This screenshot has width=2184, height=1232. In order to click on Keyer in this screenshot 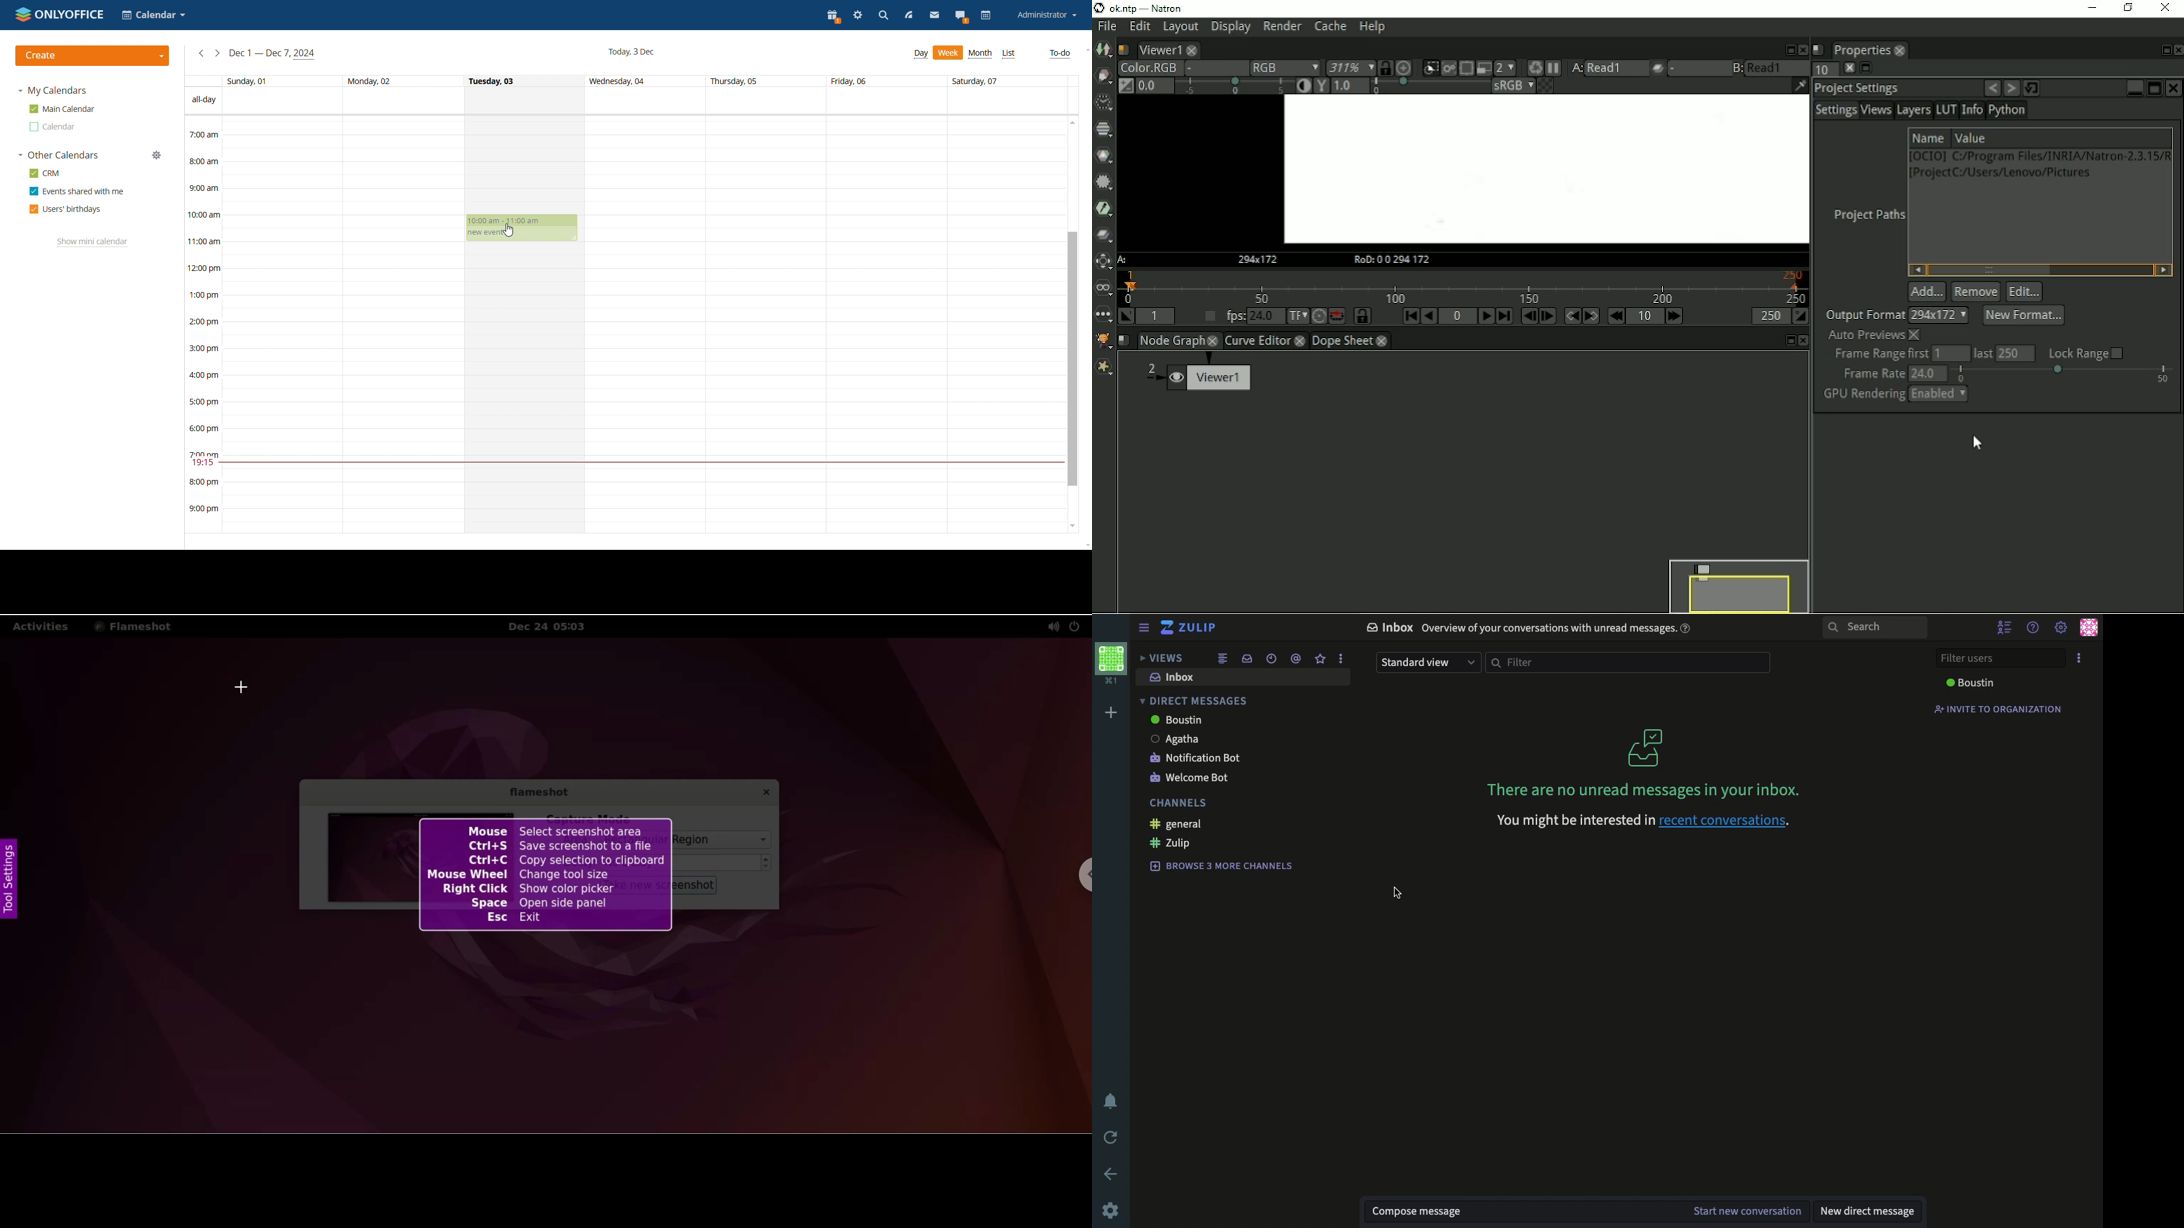, I will do `click(1104, 208)`.